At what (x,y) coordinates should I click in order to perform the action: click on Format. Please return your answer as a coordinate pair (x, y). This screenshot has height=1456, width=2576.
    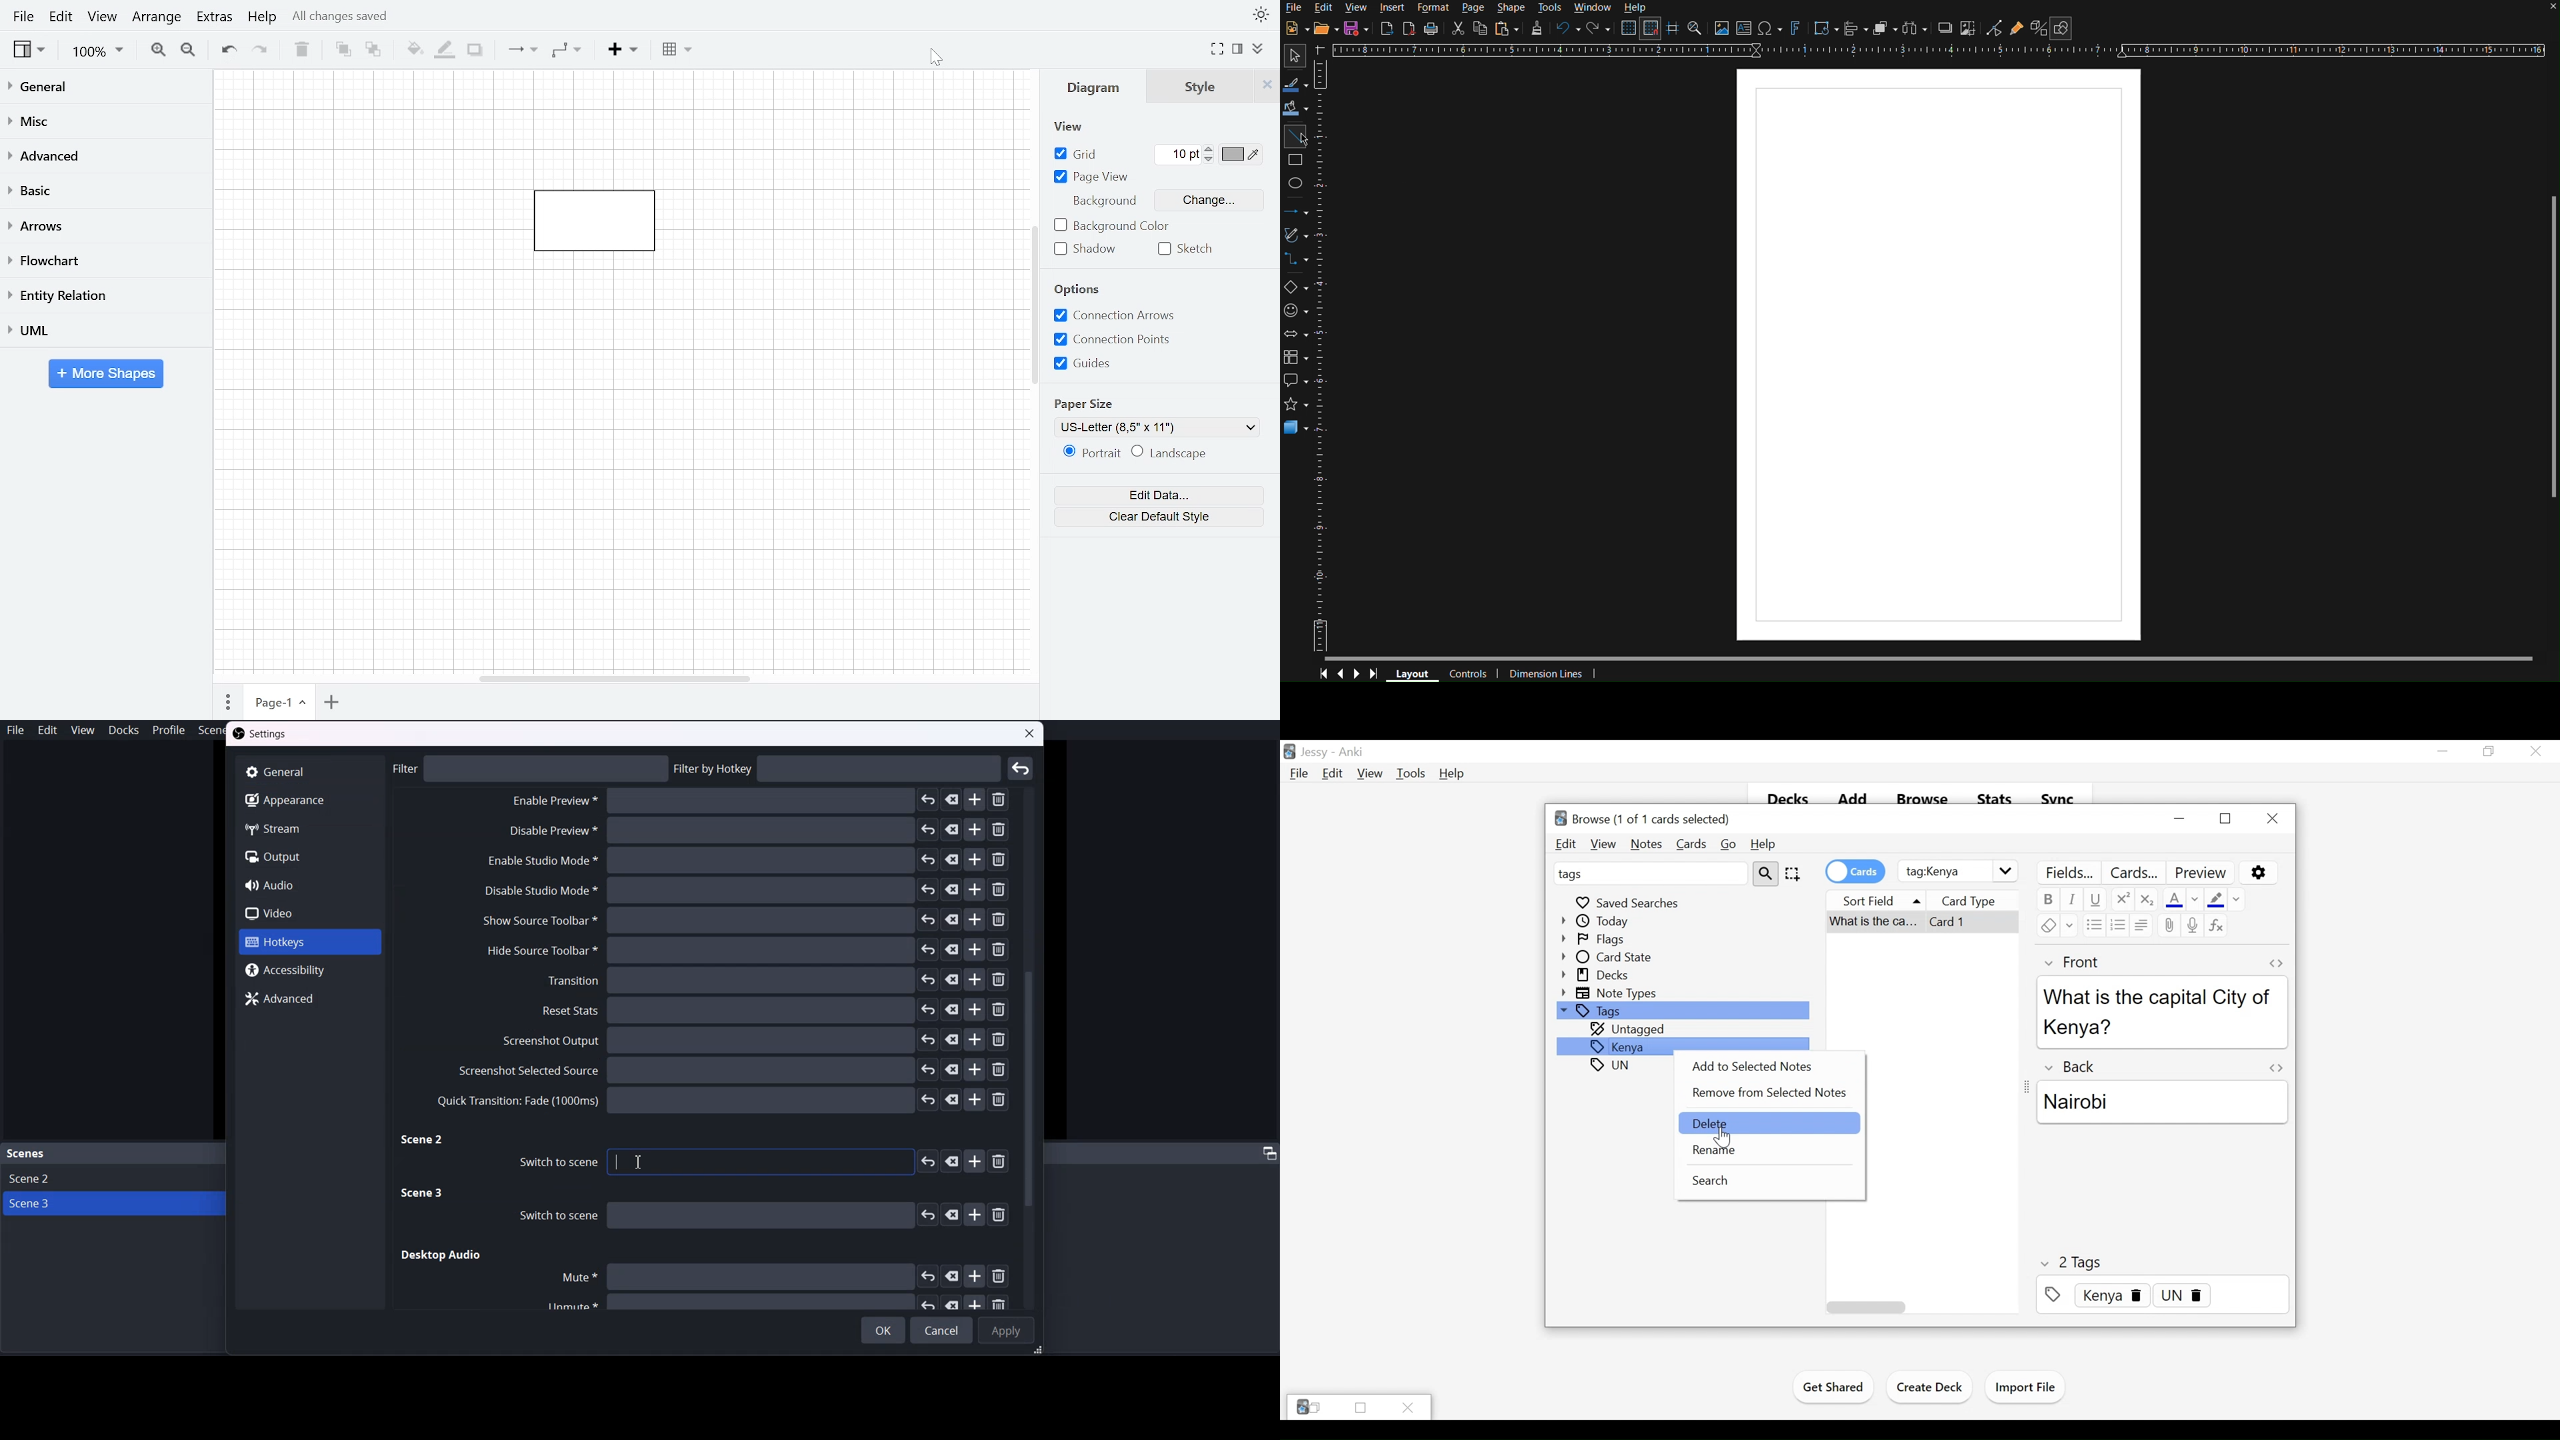
    Looking at the image, I should click on (1238, 50).